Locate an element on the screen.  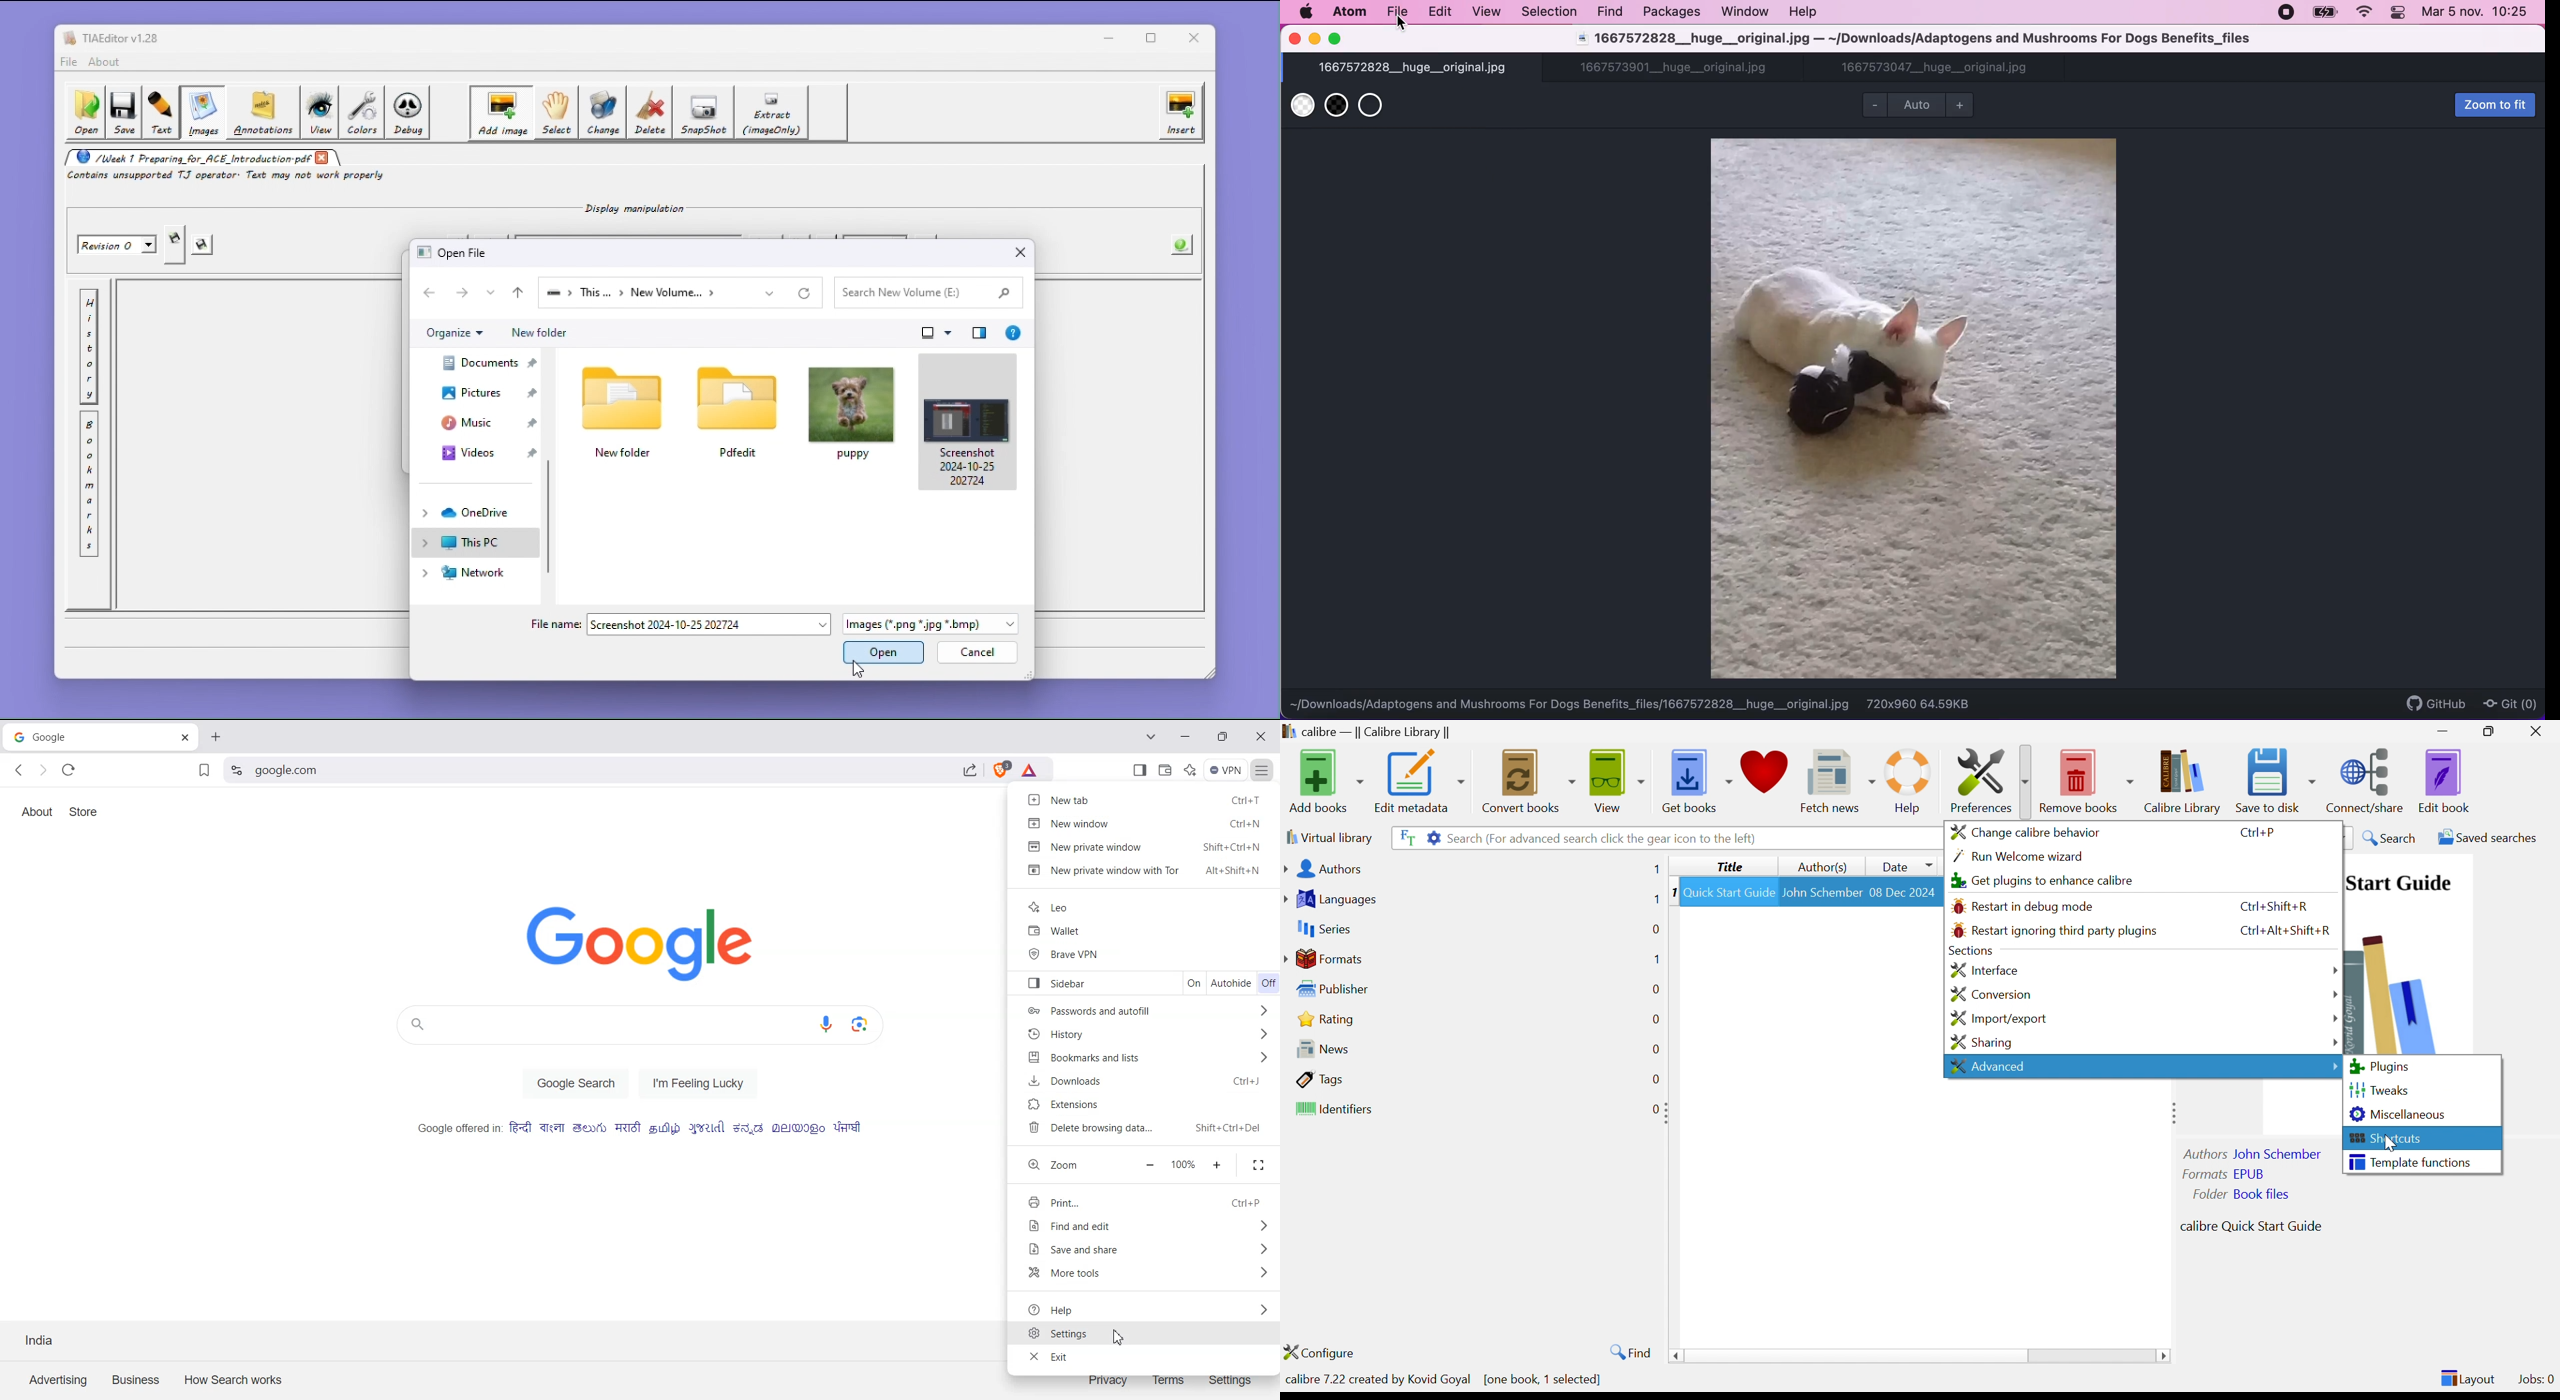
Google Search is located at coordinates (575, 1083).